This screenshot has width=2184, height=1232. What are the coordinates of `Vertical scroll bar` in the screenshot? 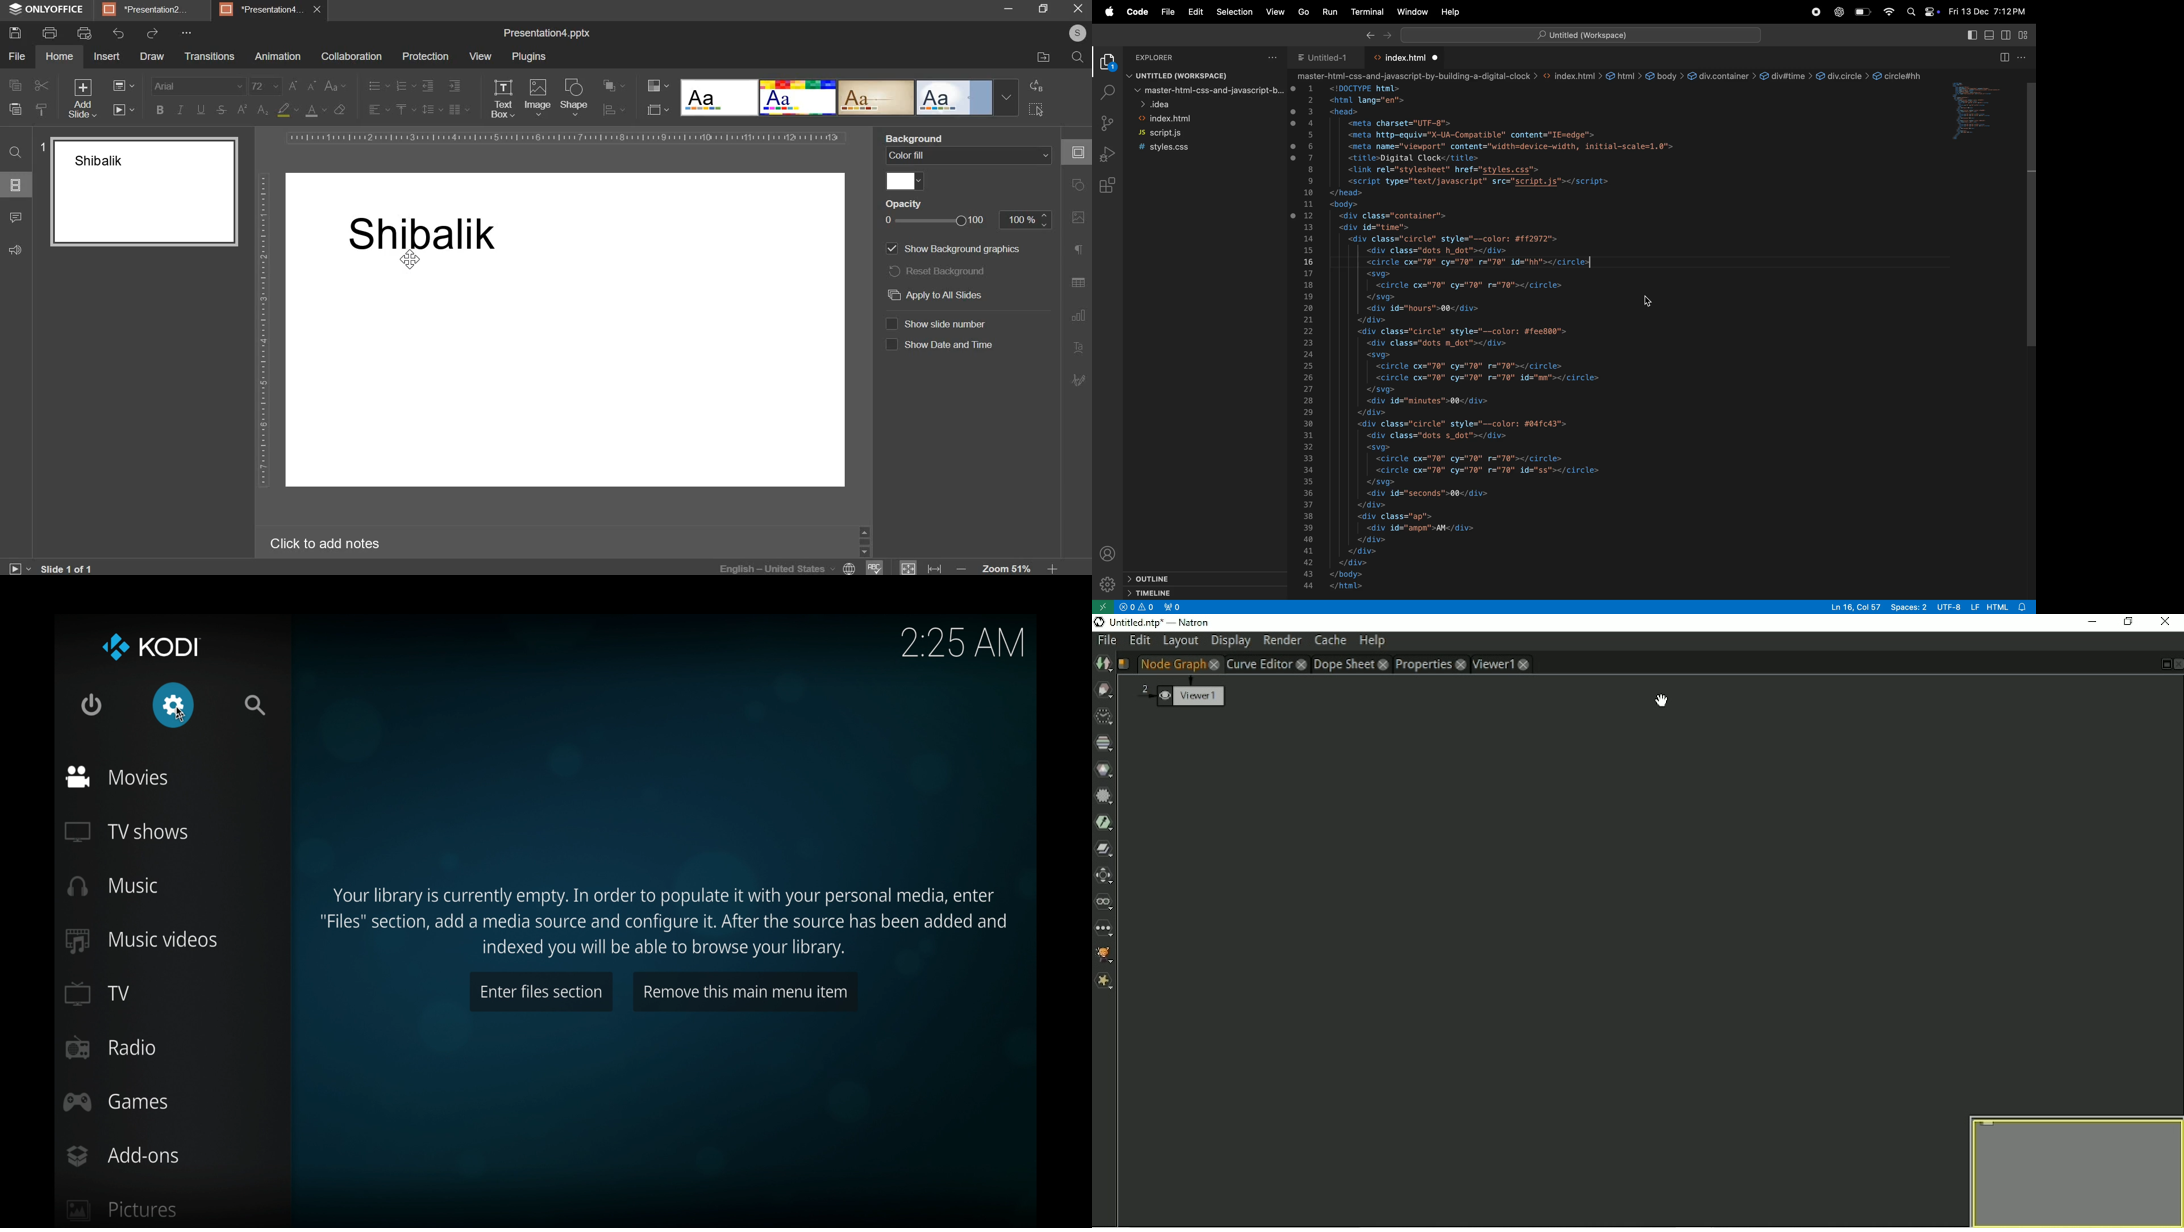 It's located at (2030, 211).